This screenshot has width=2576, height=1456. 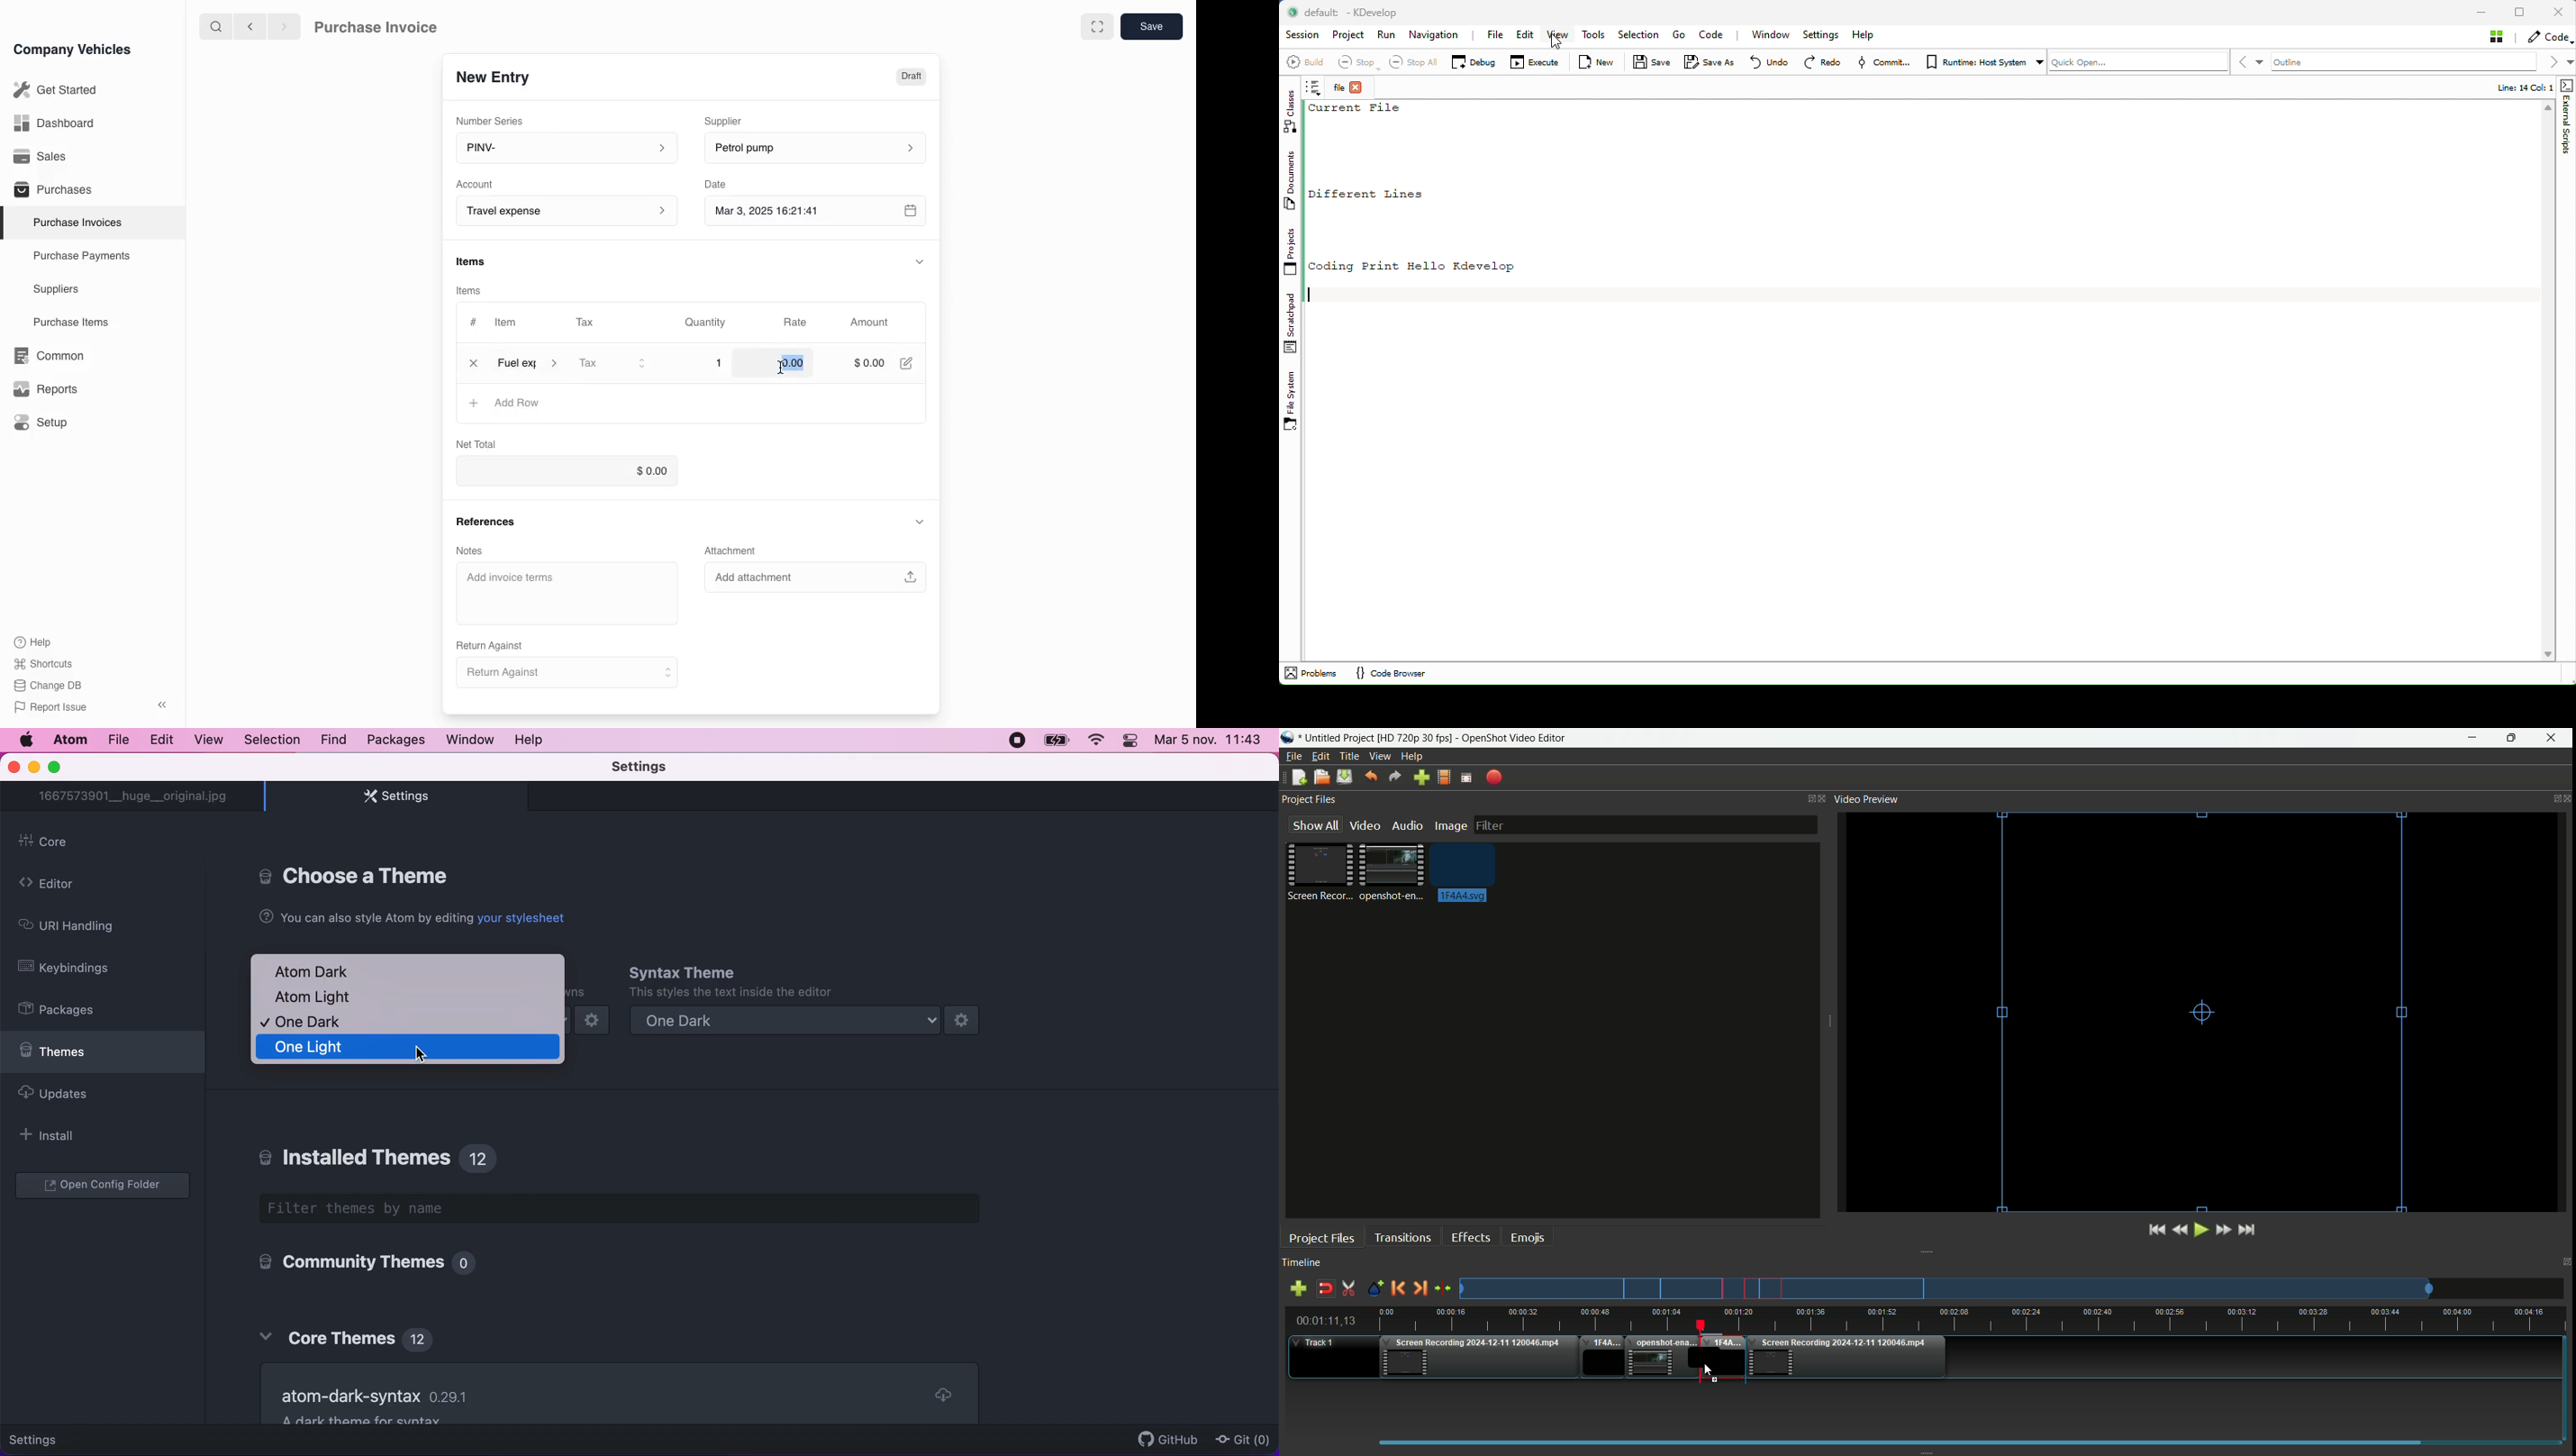 I want to click on Attachment, so click(x=733, y=550).